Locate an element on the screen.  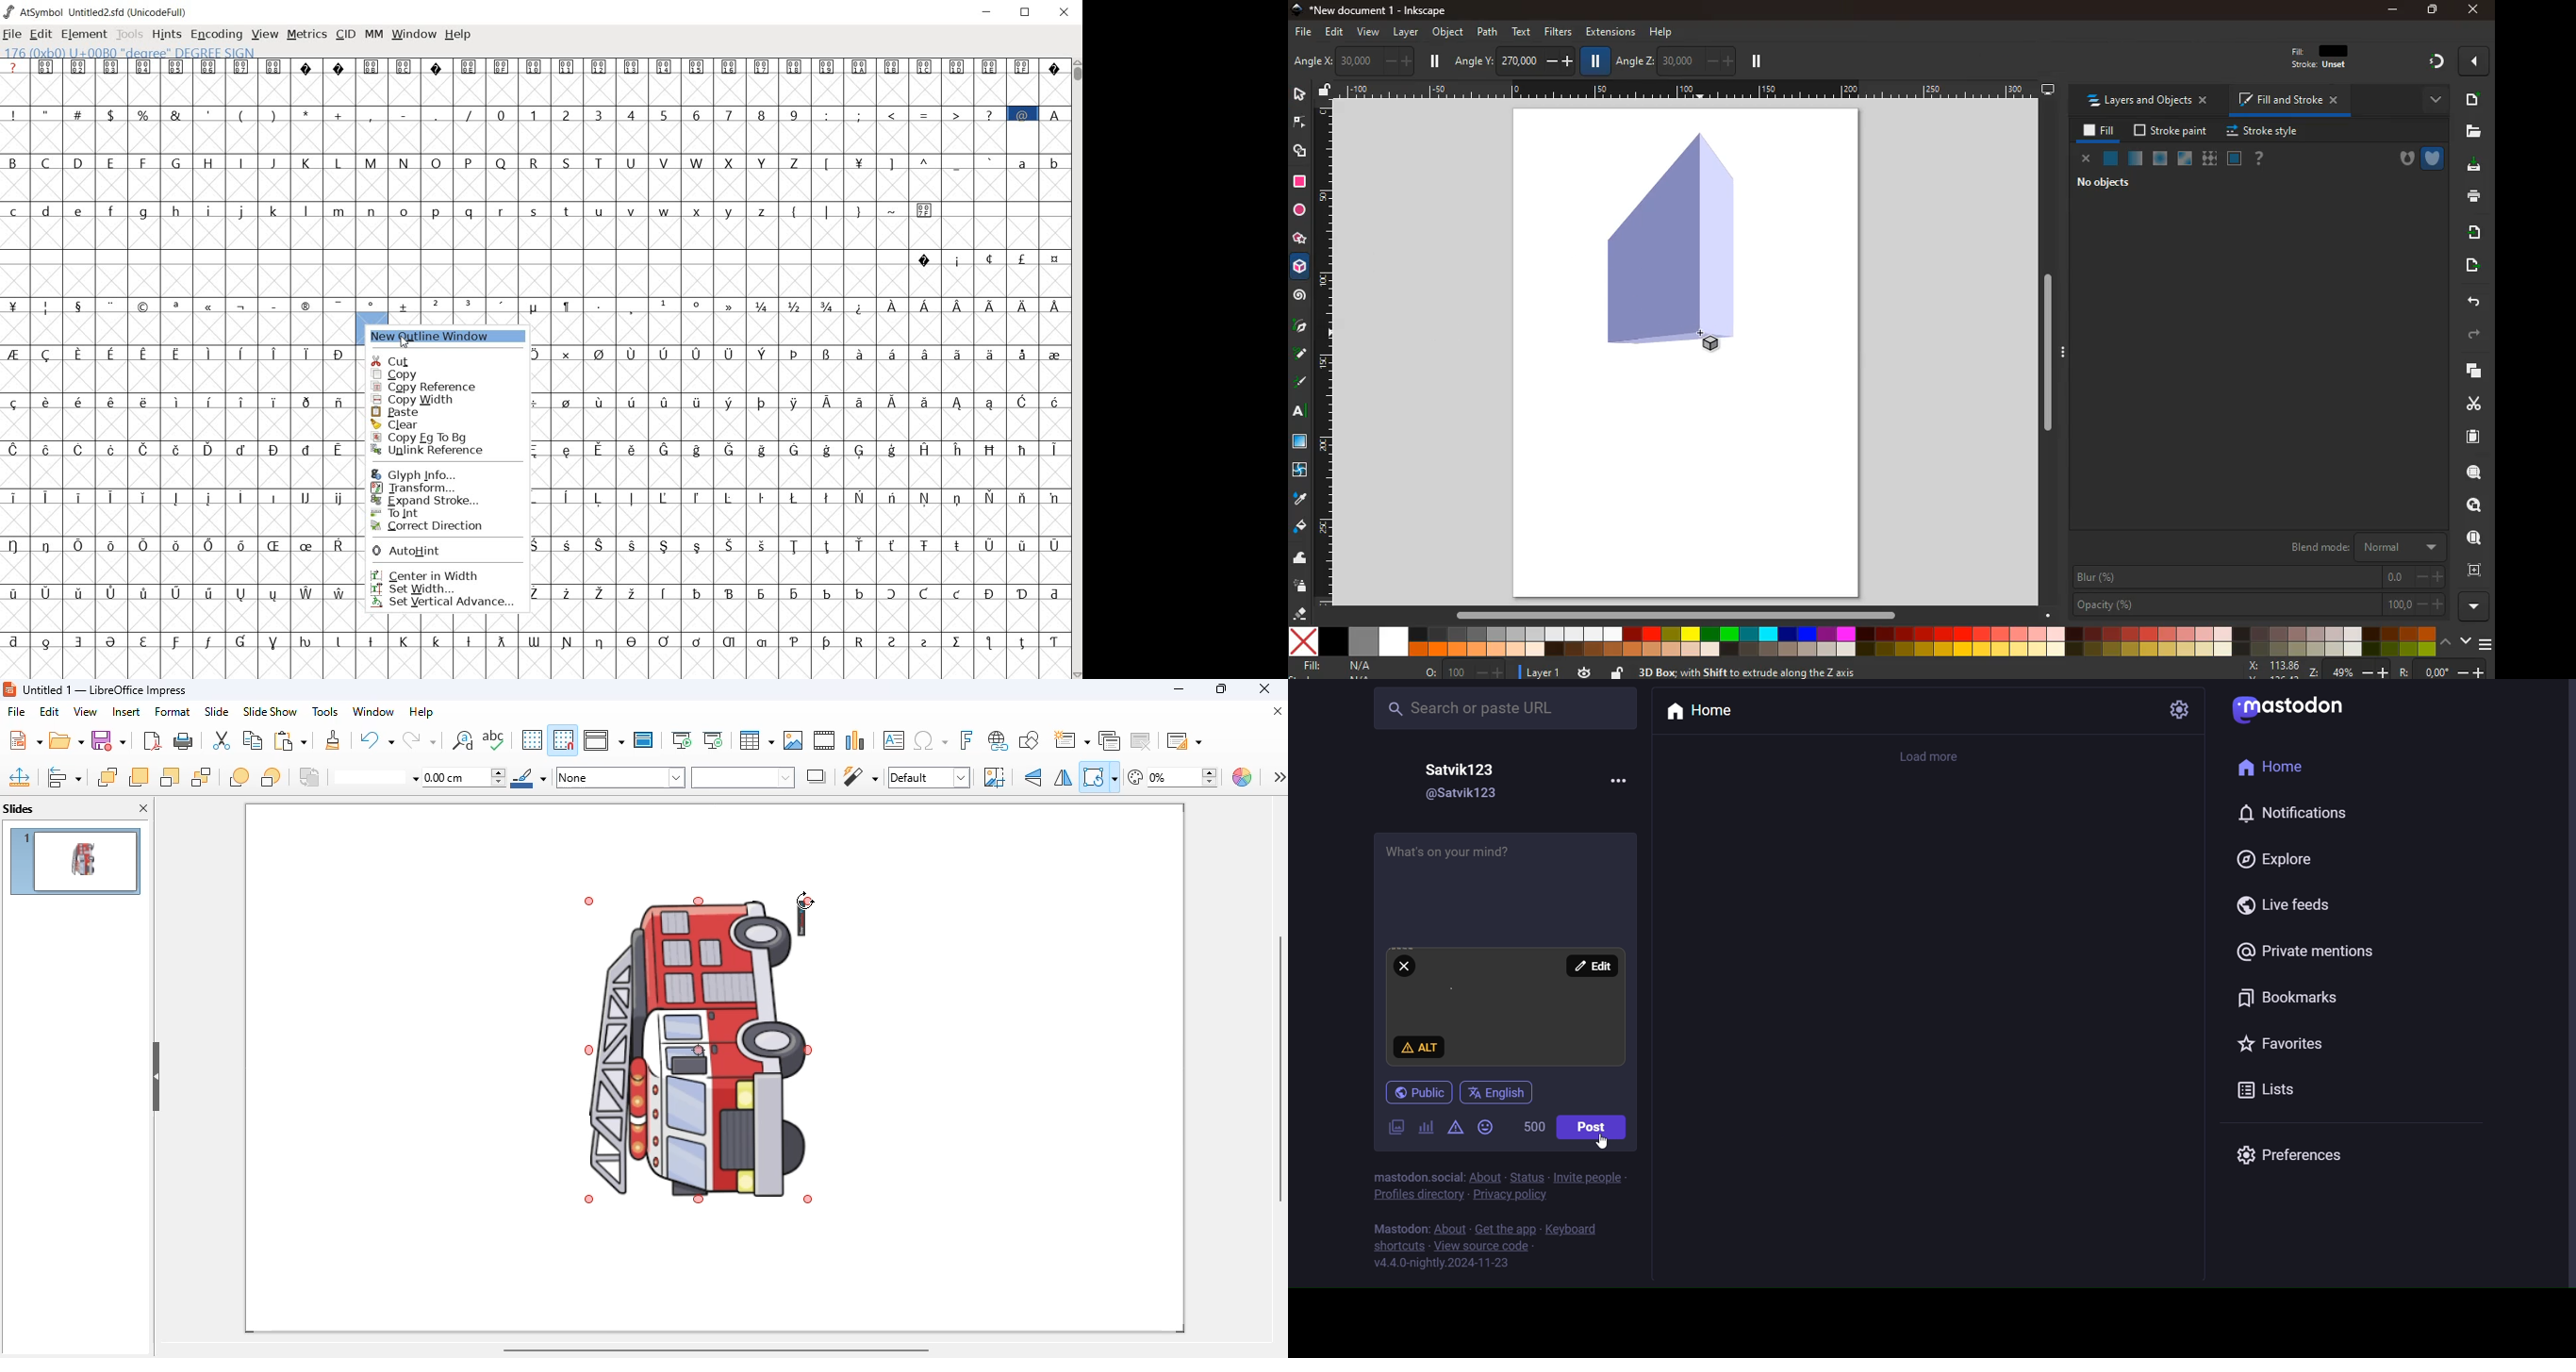
insert text box is located at coordinates (893, 740).